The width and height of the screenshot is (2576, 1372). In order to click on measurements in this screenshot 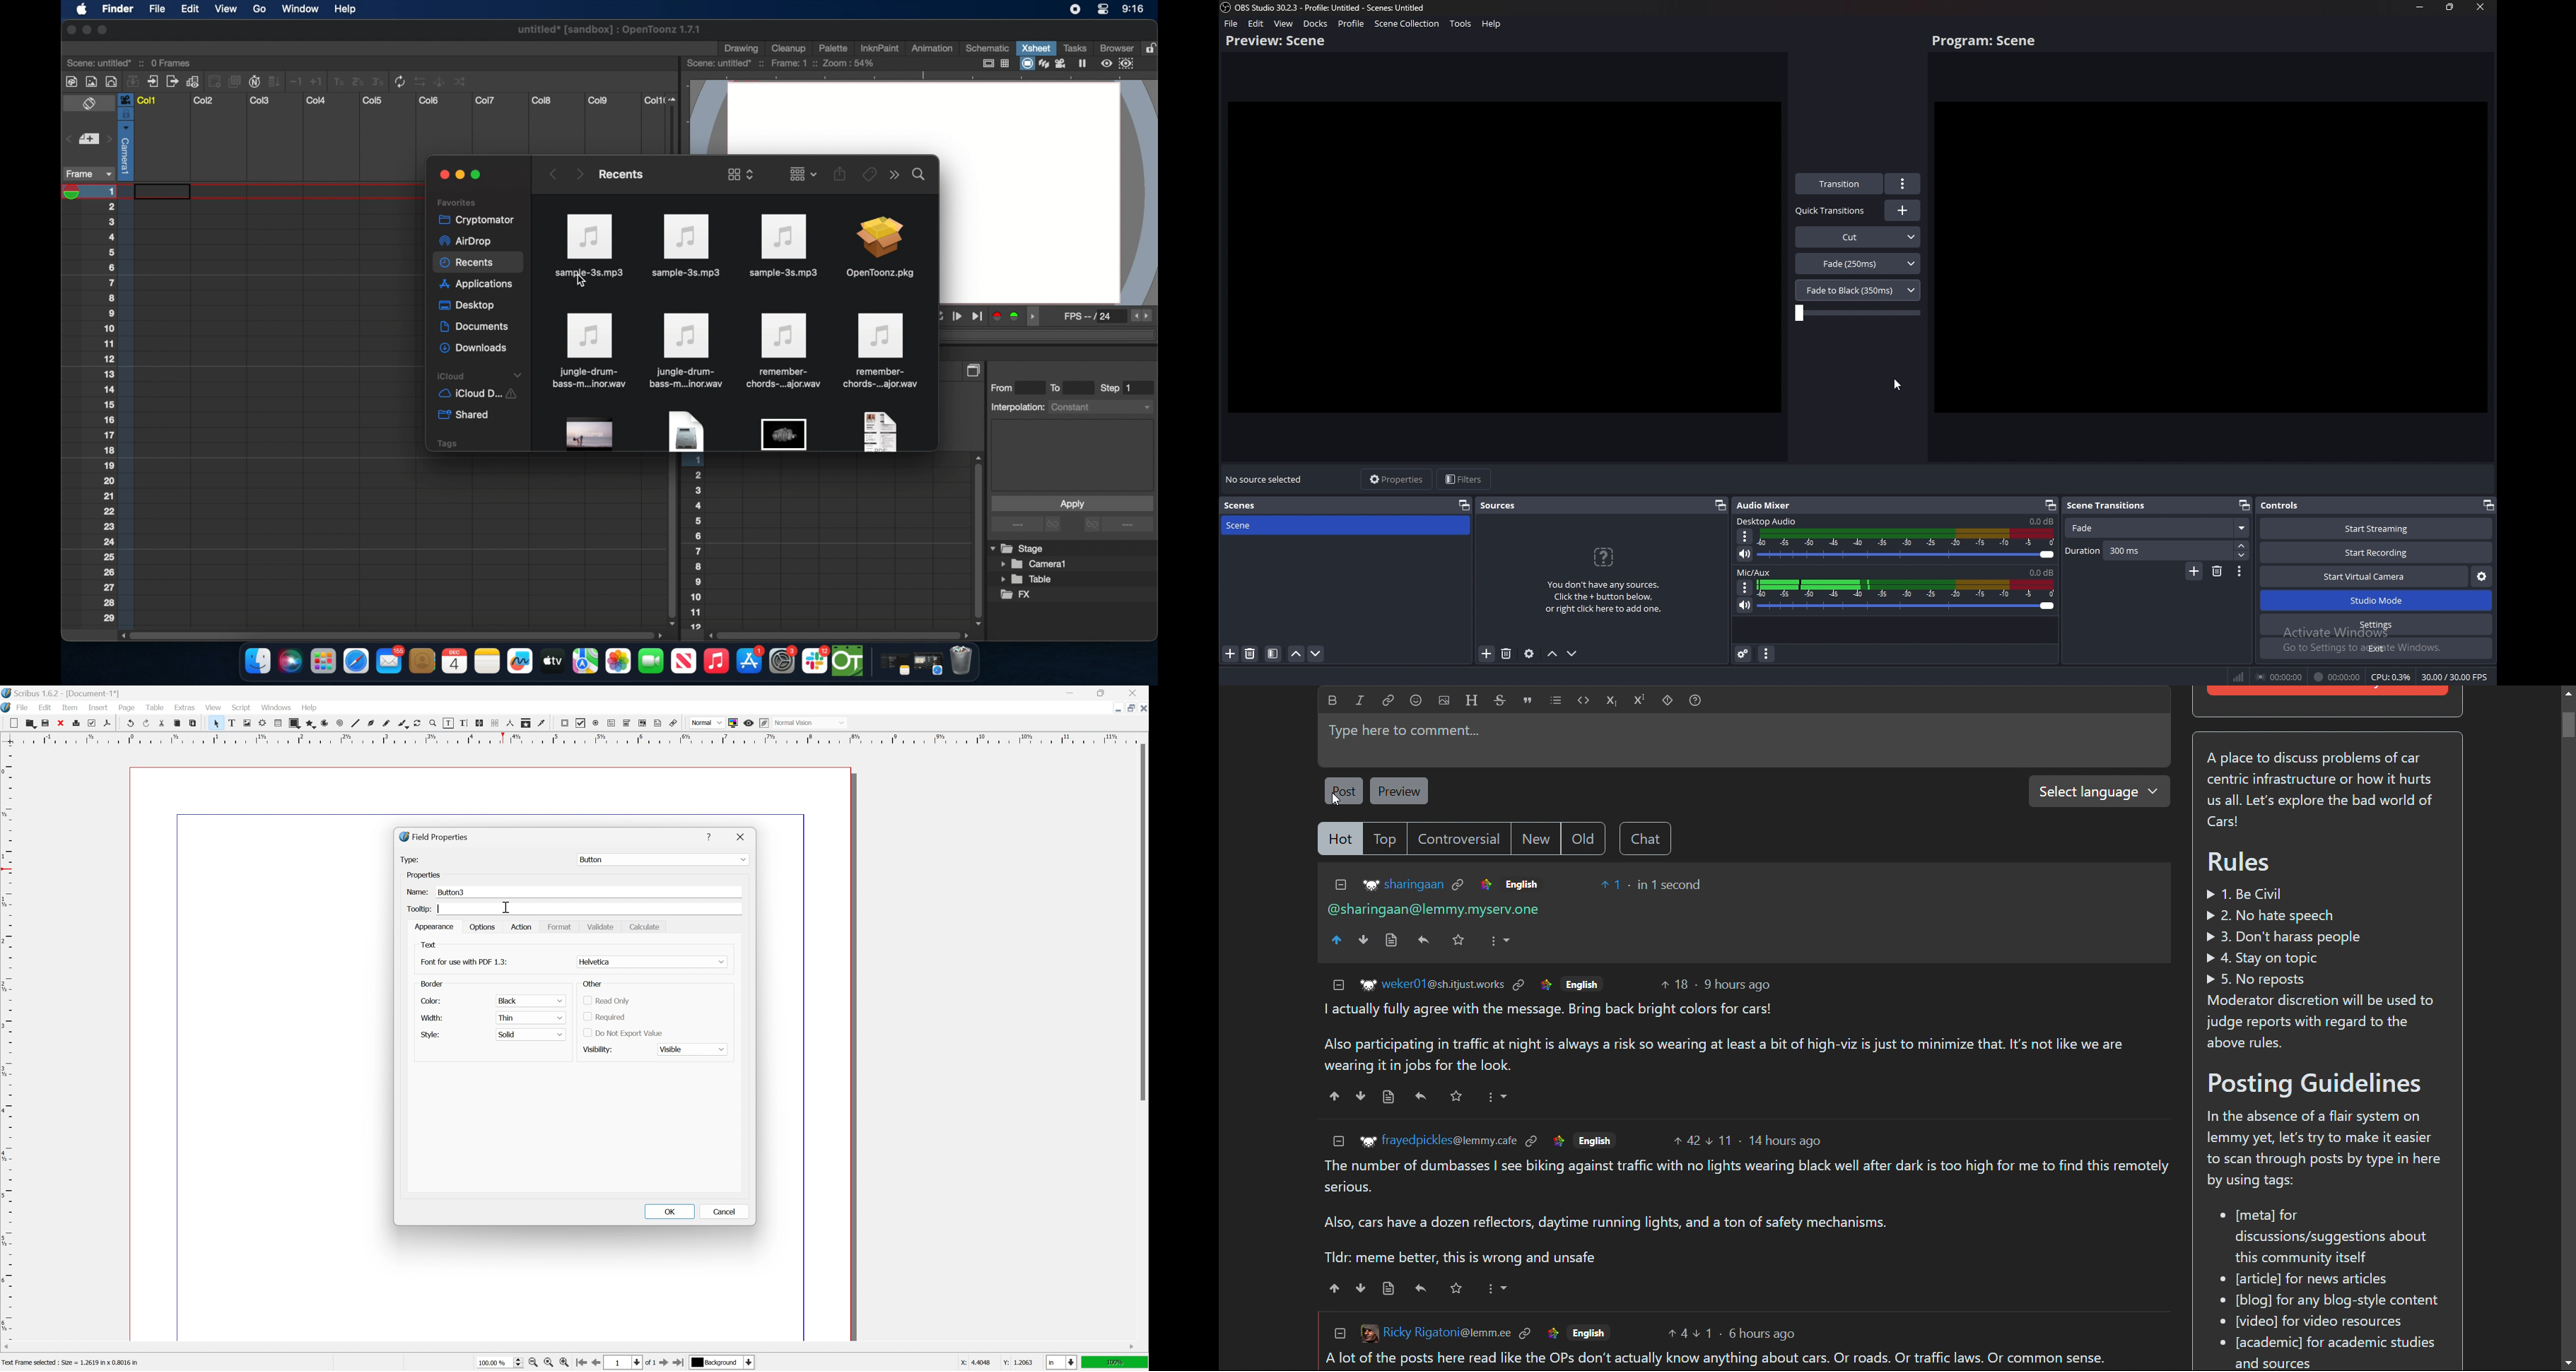, I will do `click(510, 724)`.